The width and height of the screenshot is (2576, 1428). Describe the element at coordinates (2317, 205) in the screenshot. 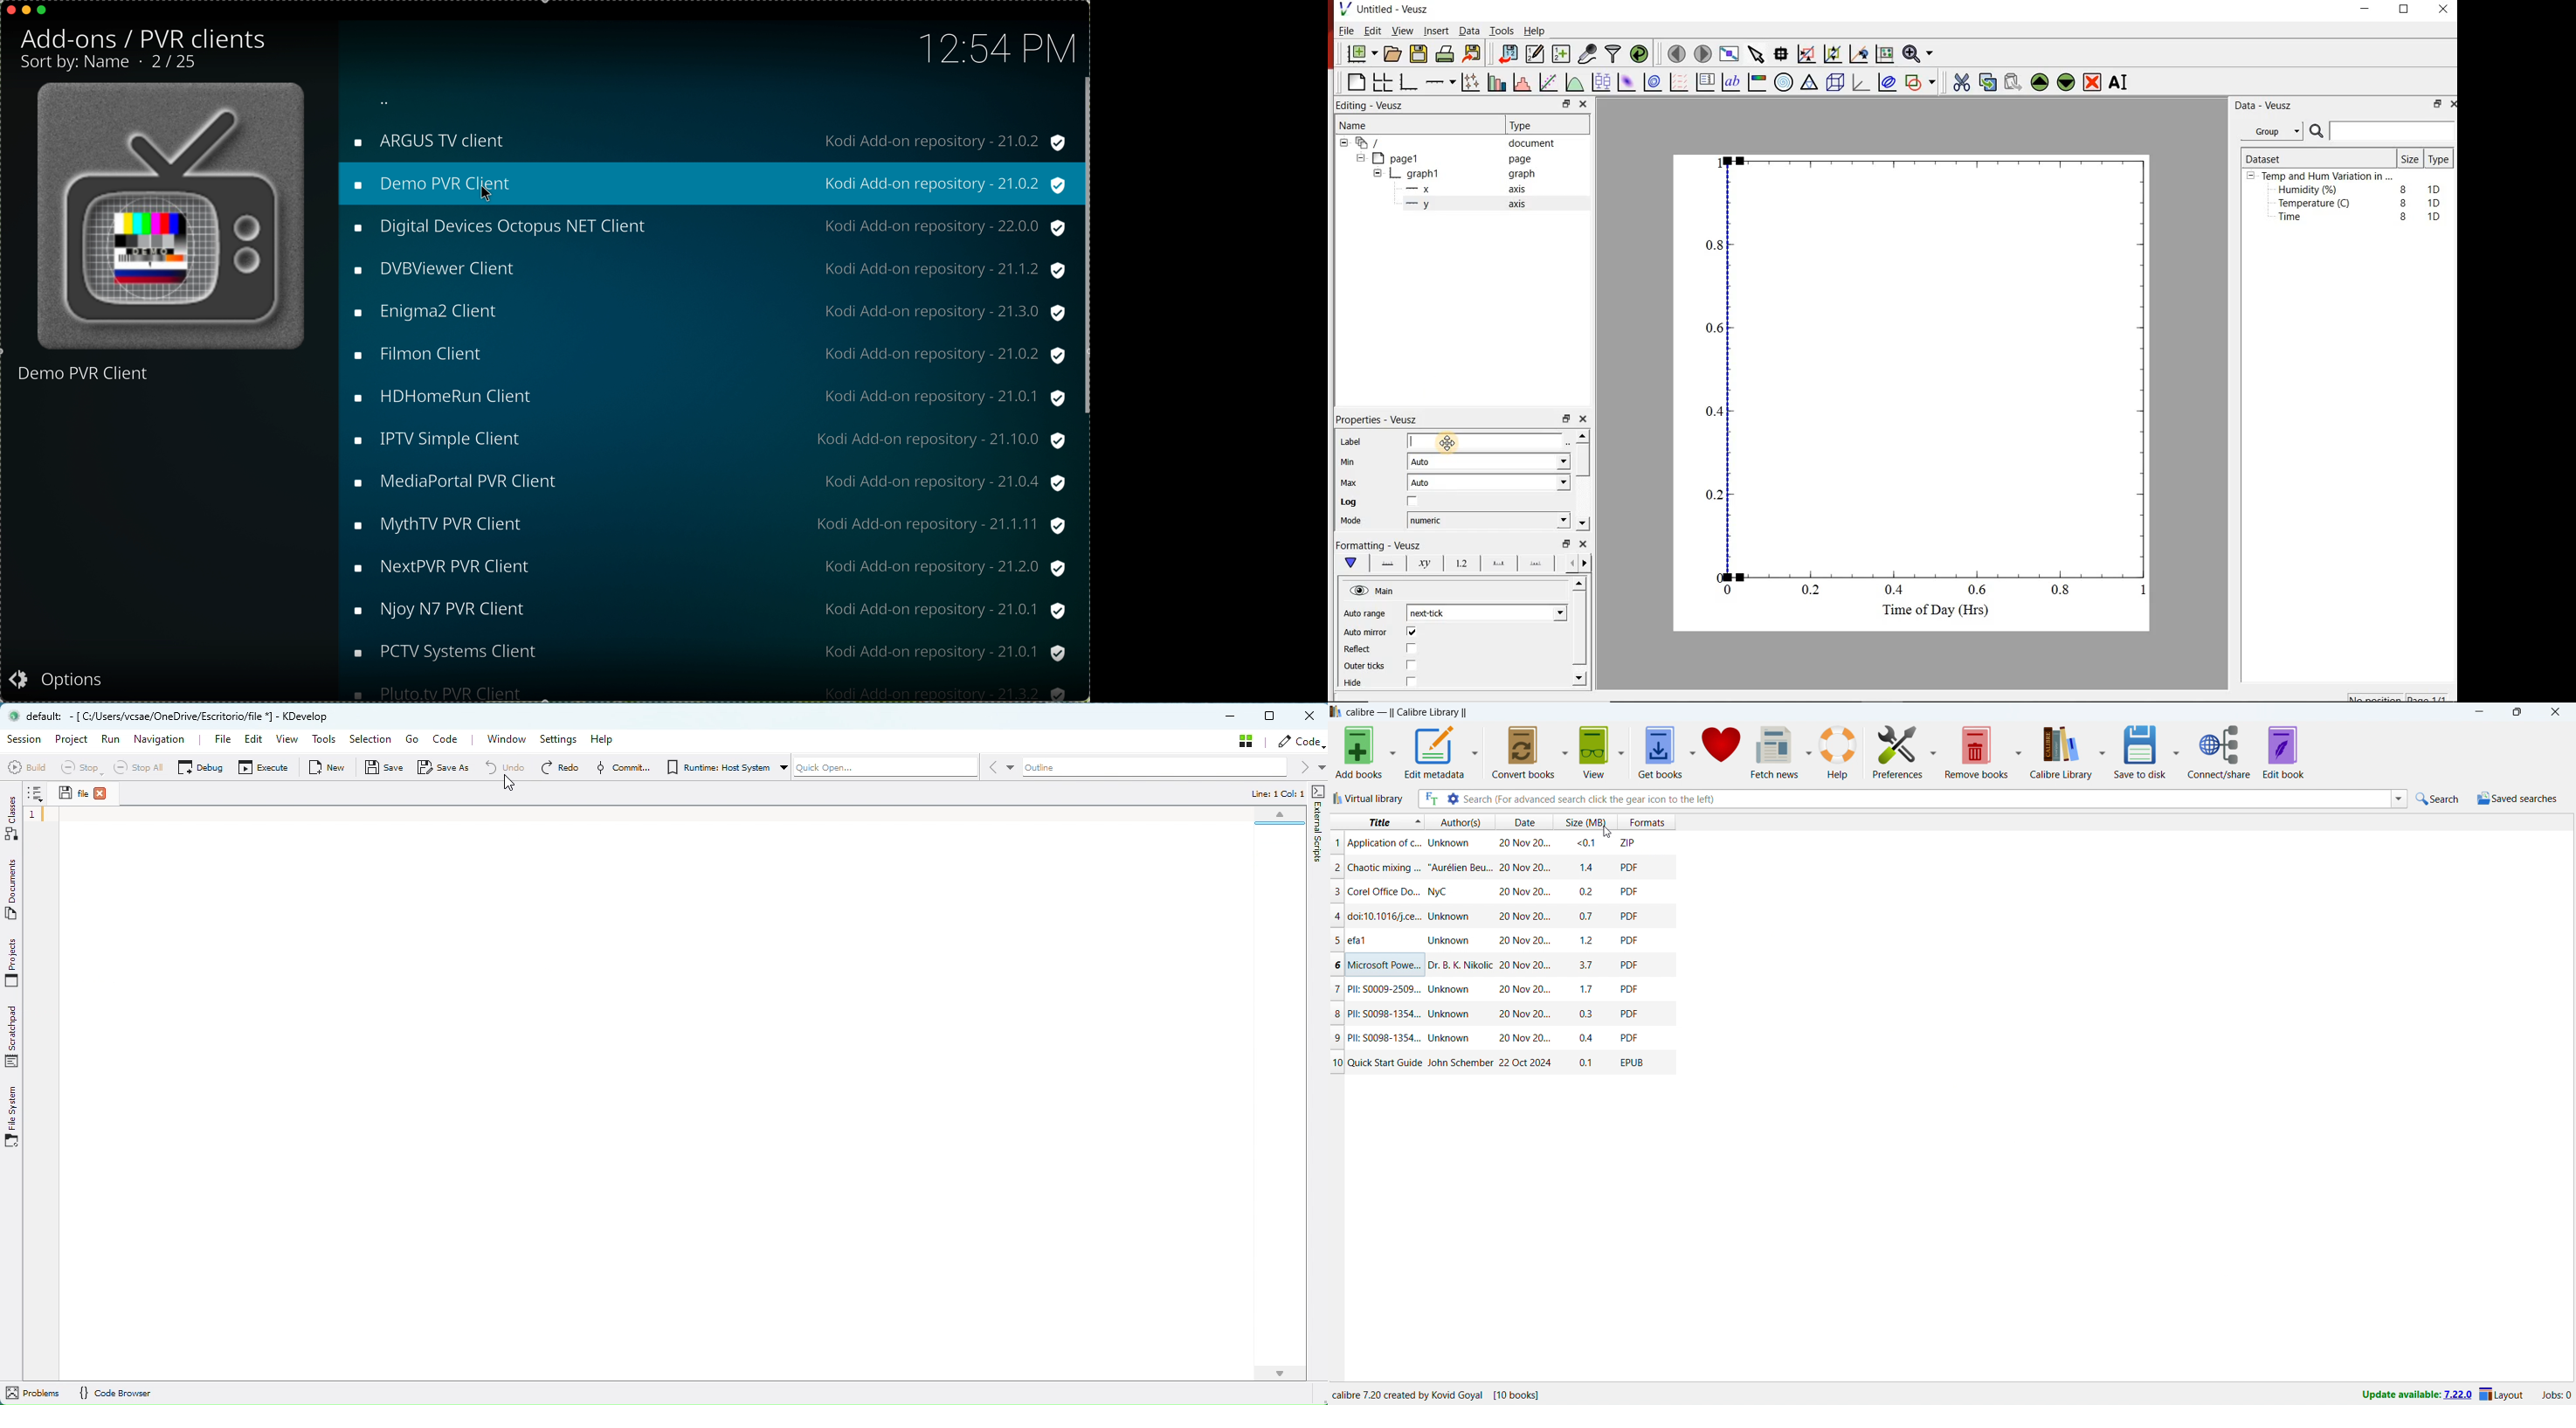

I see `Temperature (C)` at that location.